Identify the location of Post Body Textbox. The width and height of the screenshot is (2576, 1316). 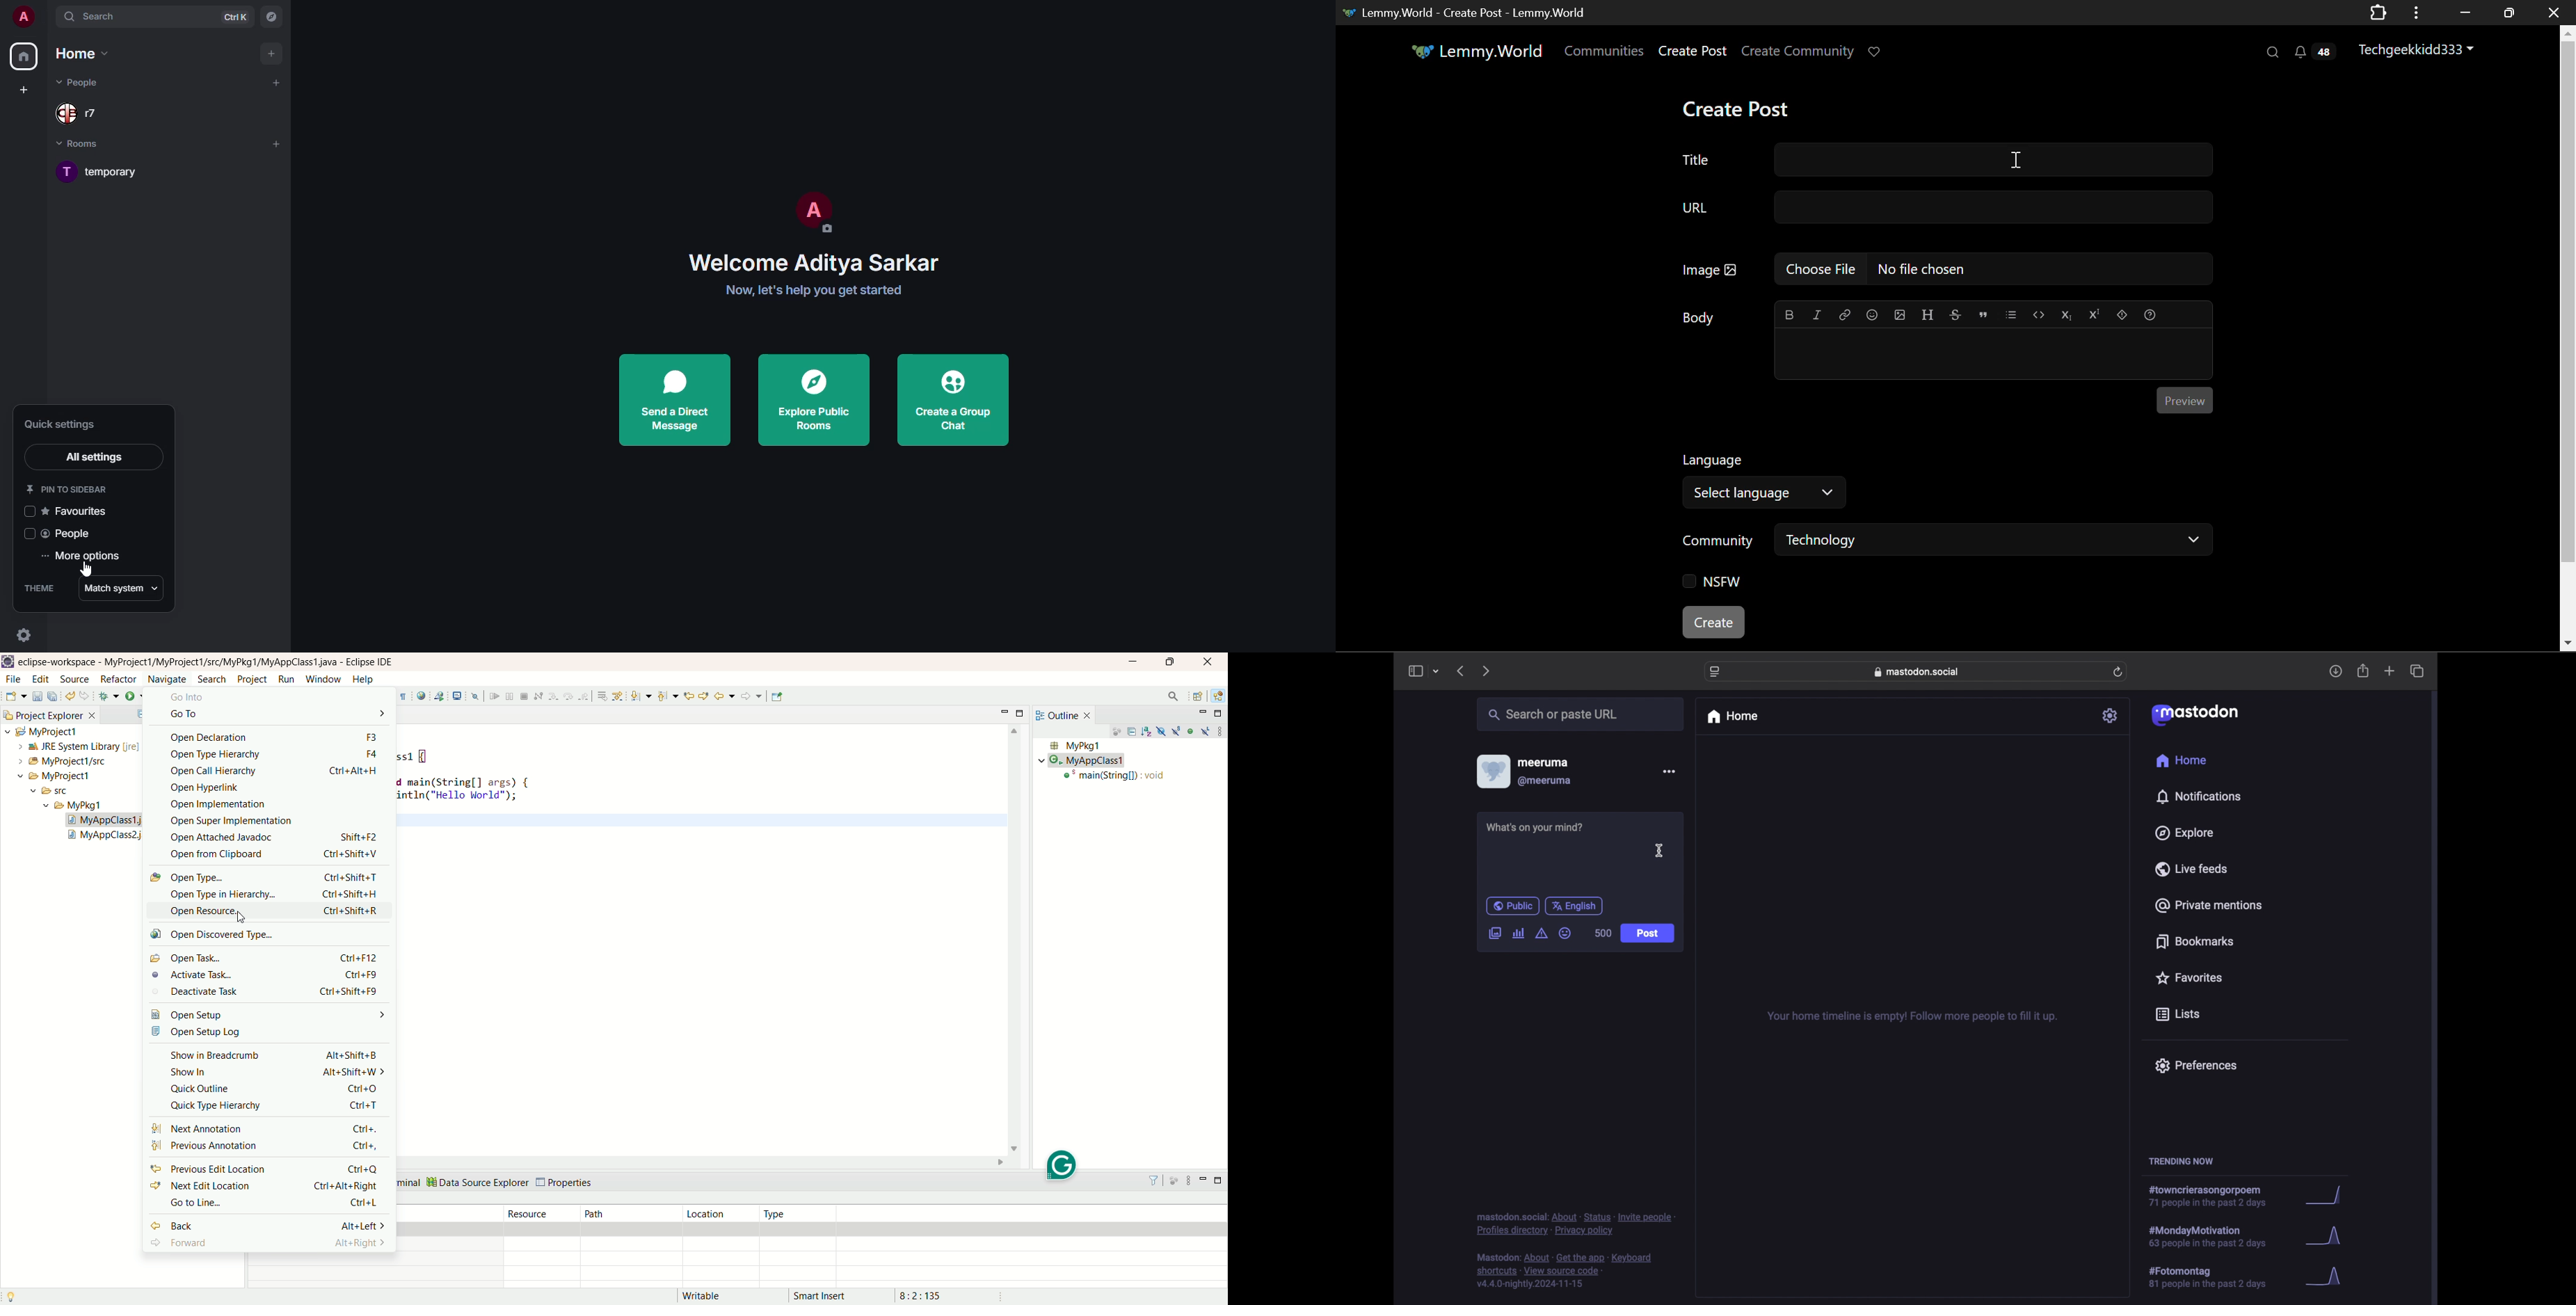
(1988, 352).